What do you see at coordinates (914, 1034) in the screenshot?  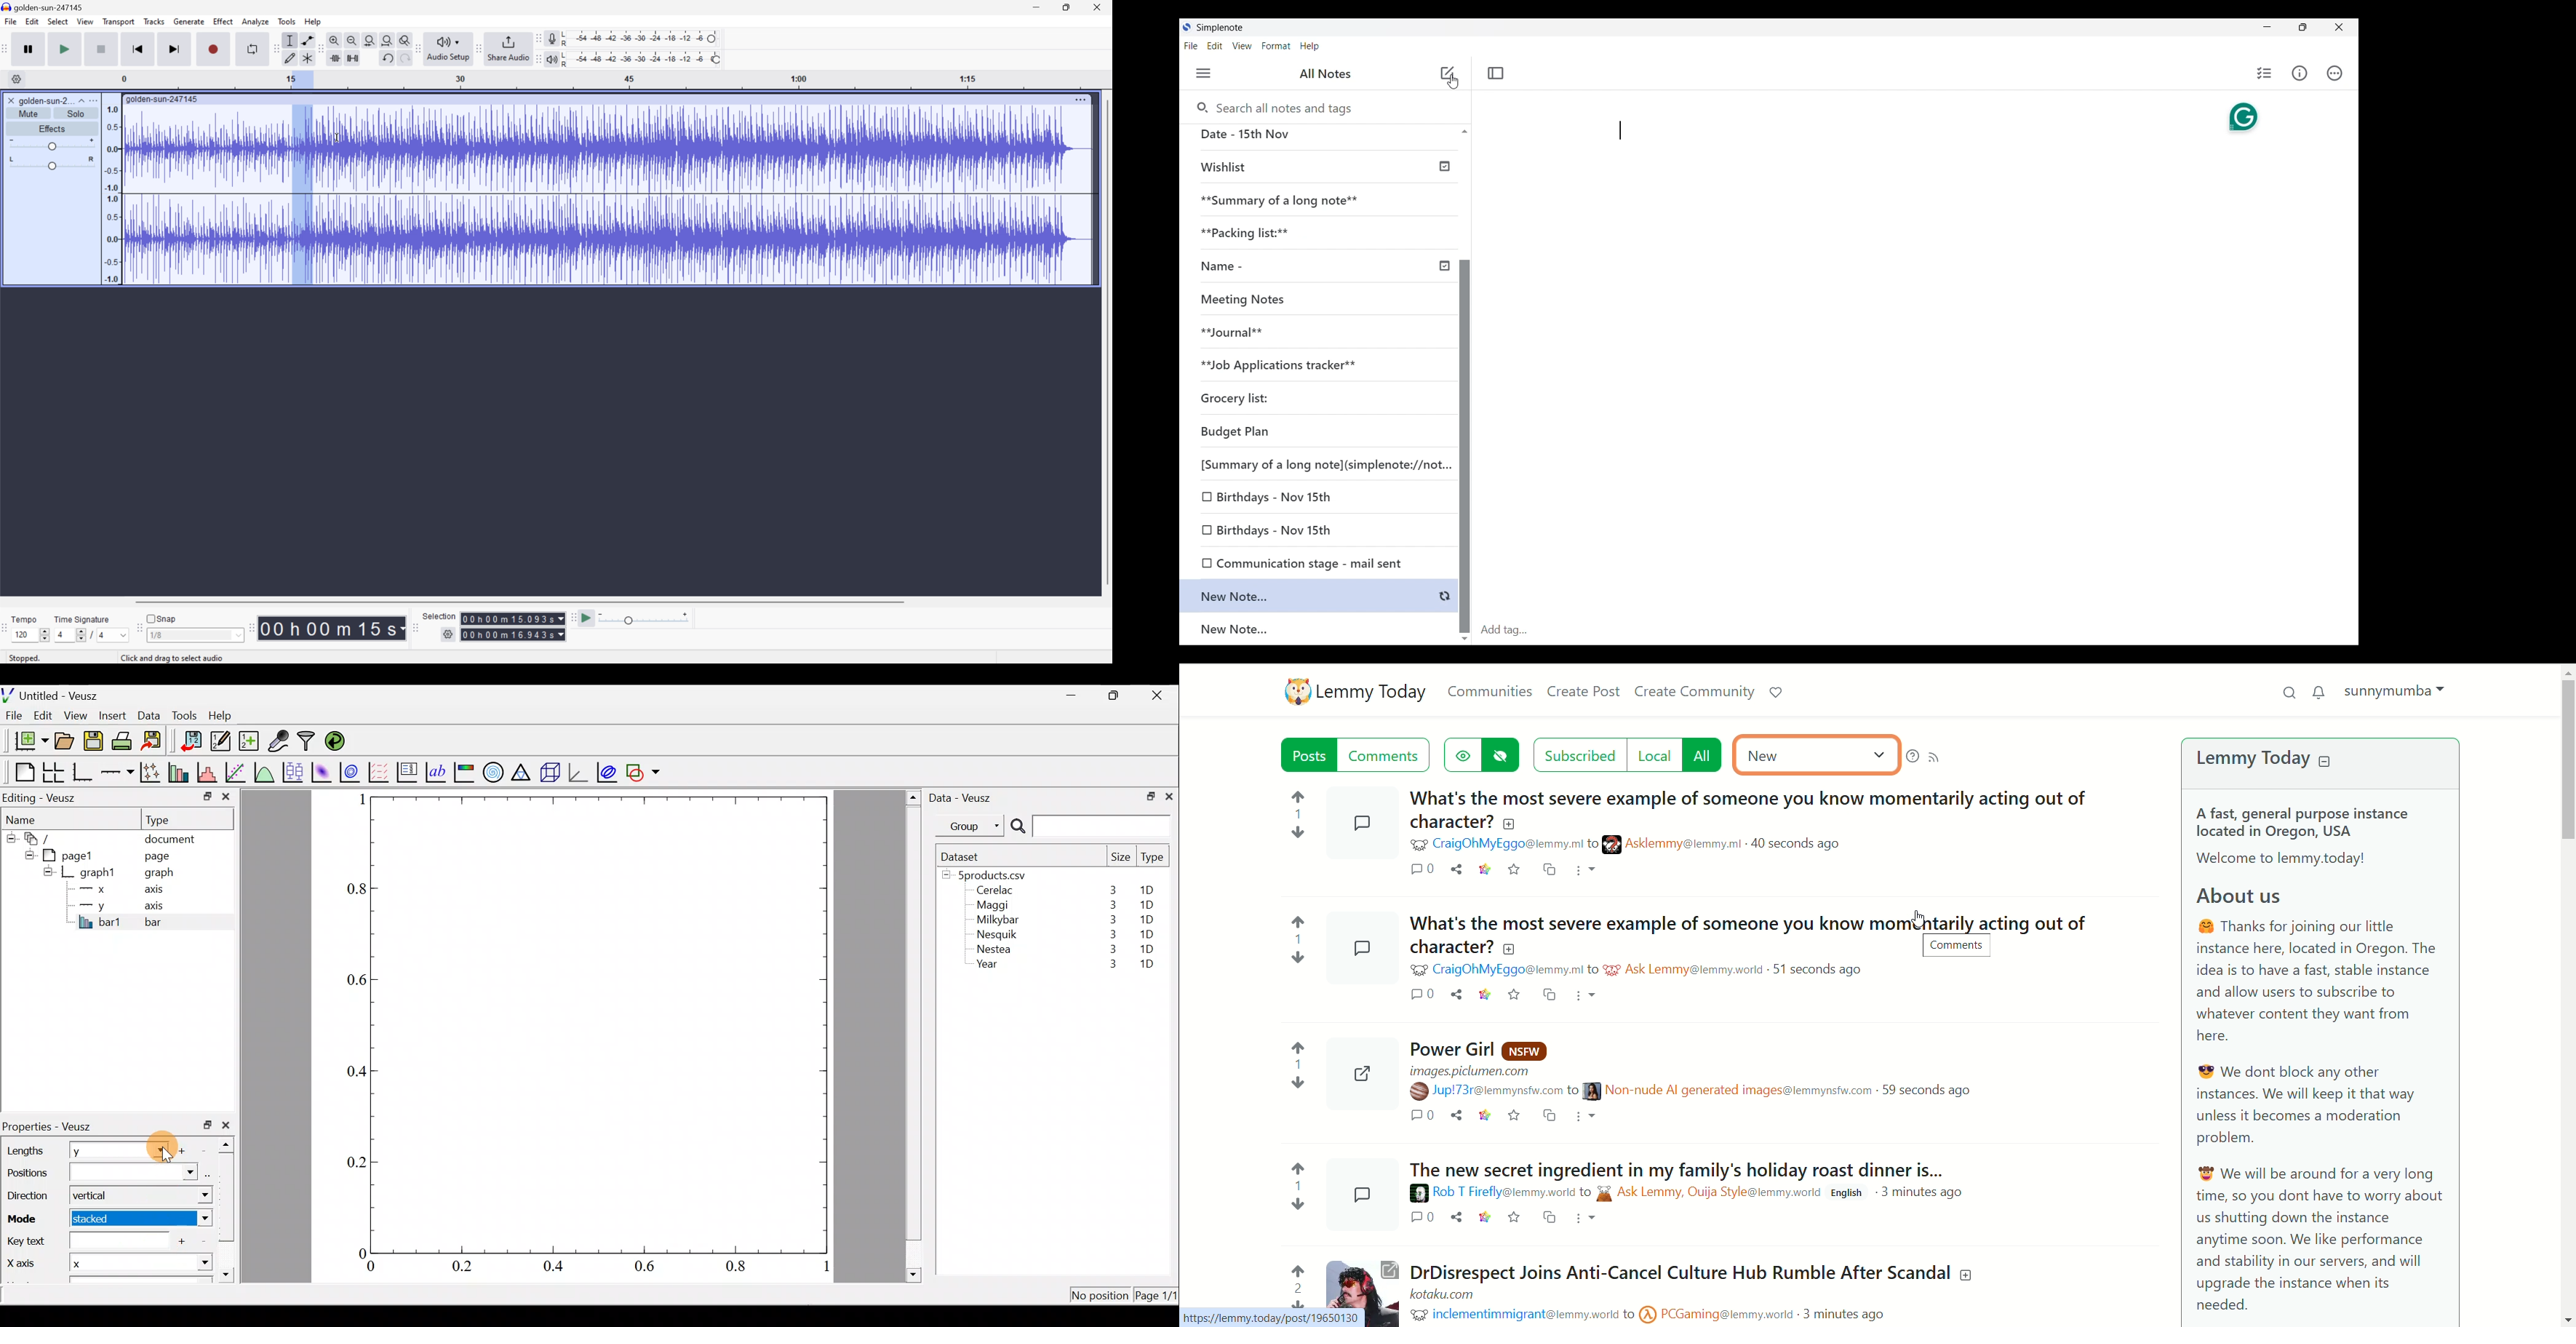 I see `scroll bar` at bounding box center [914, 1034].